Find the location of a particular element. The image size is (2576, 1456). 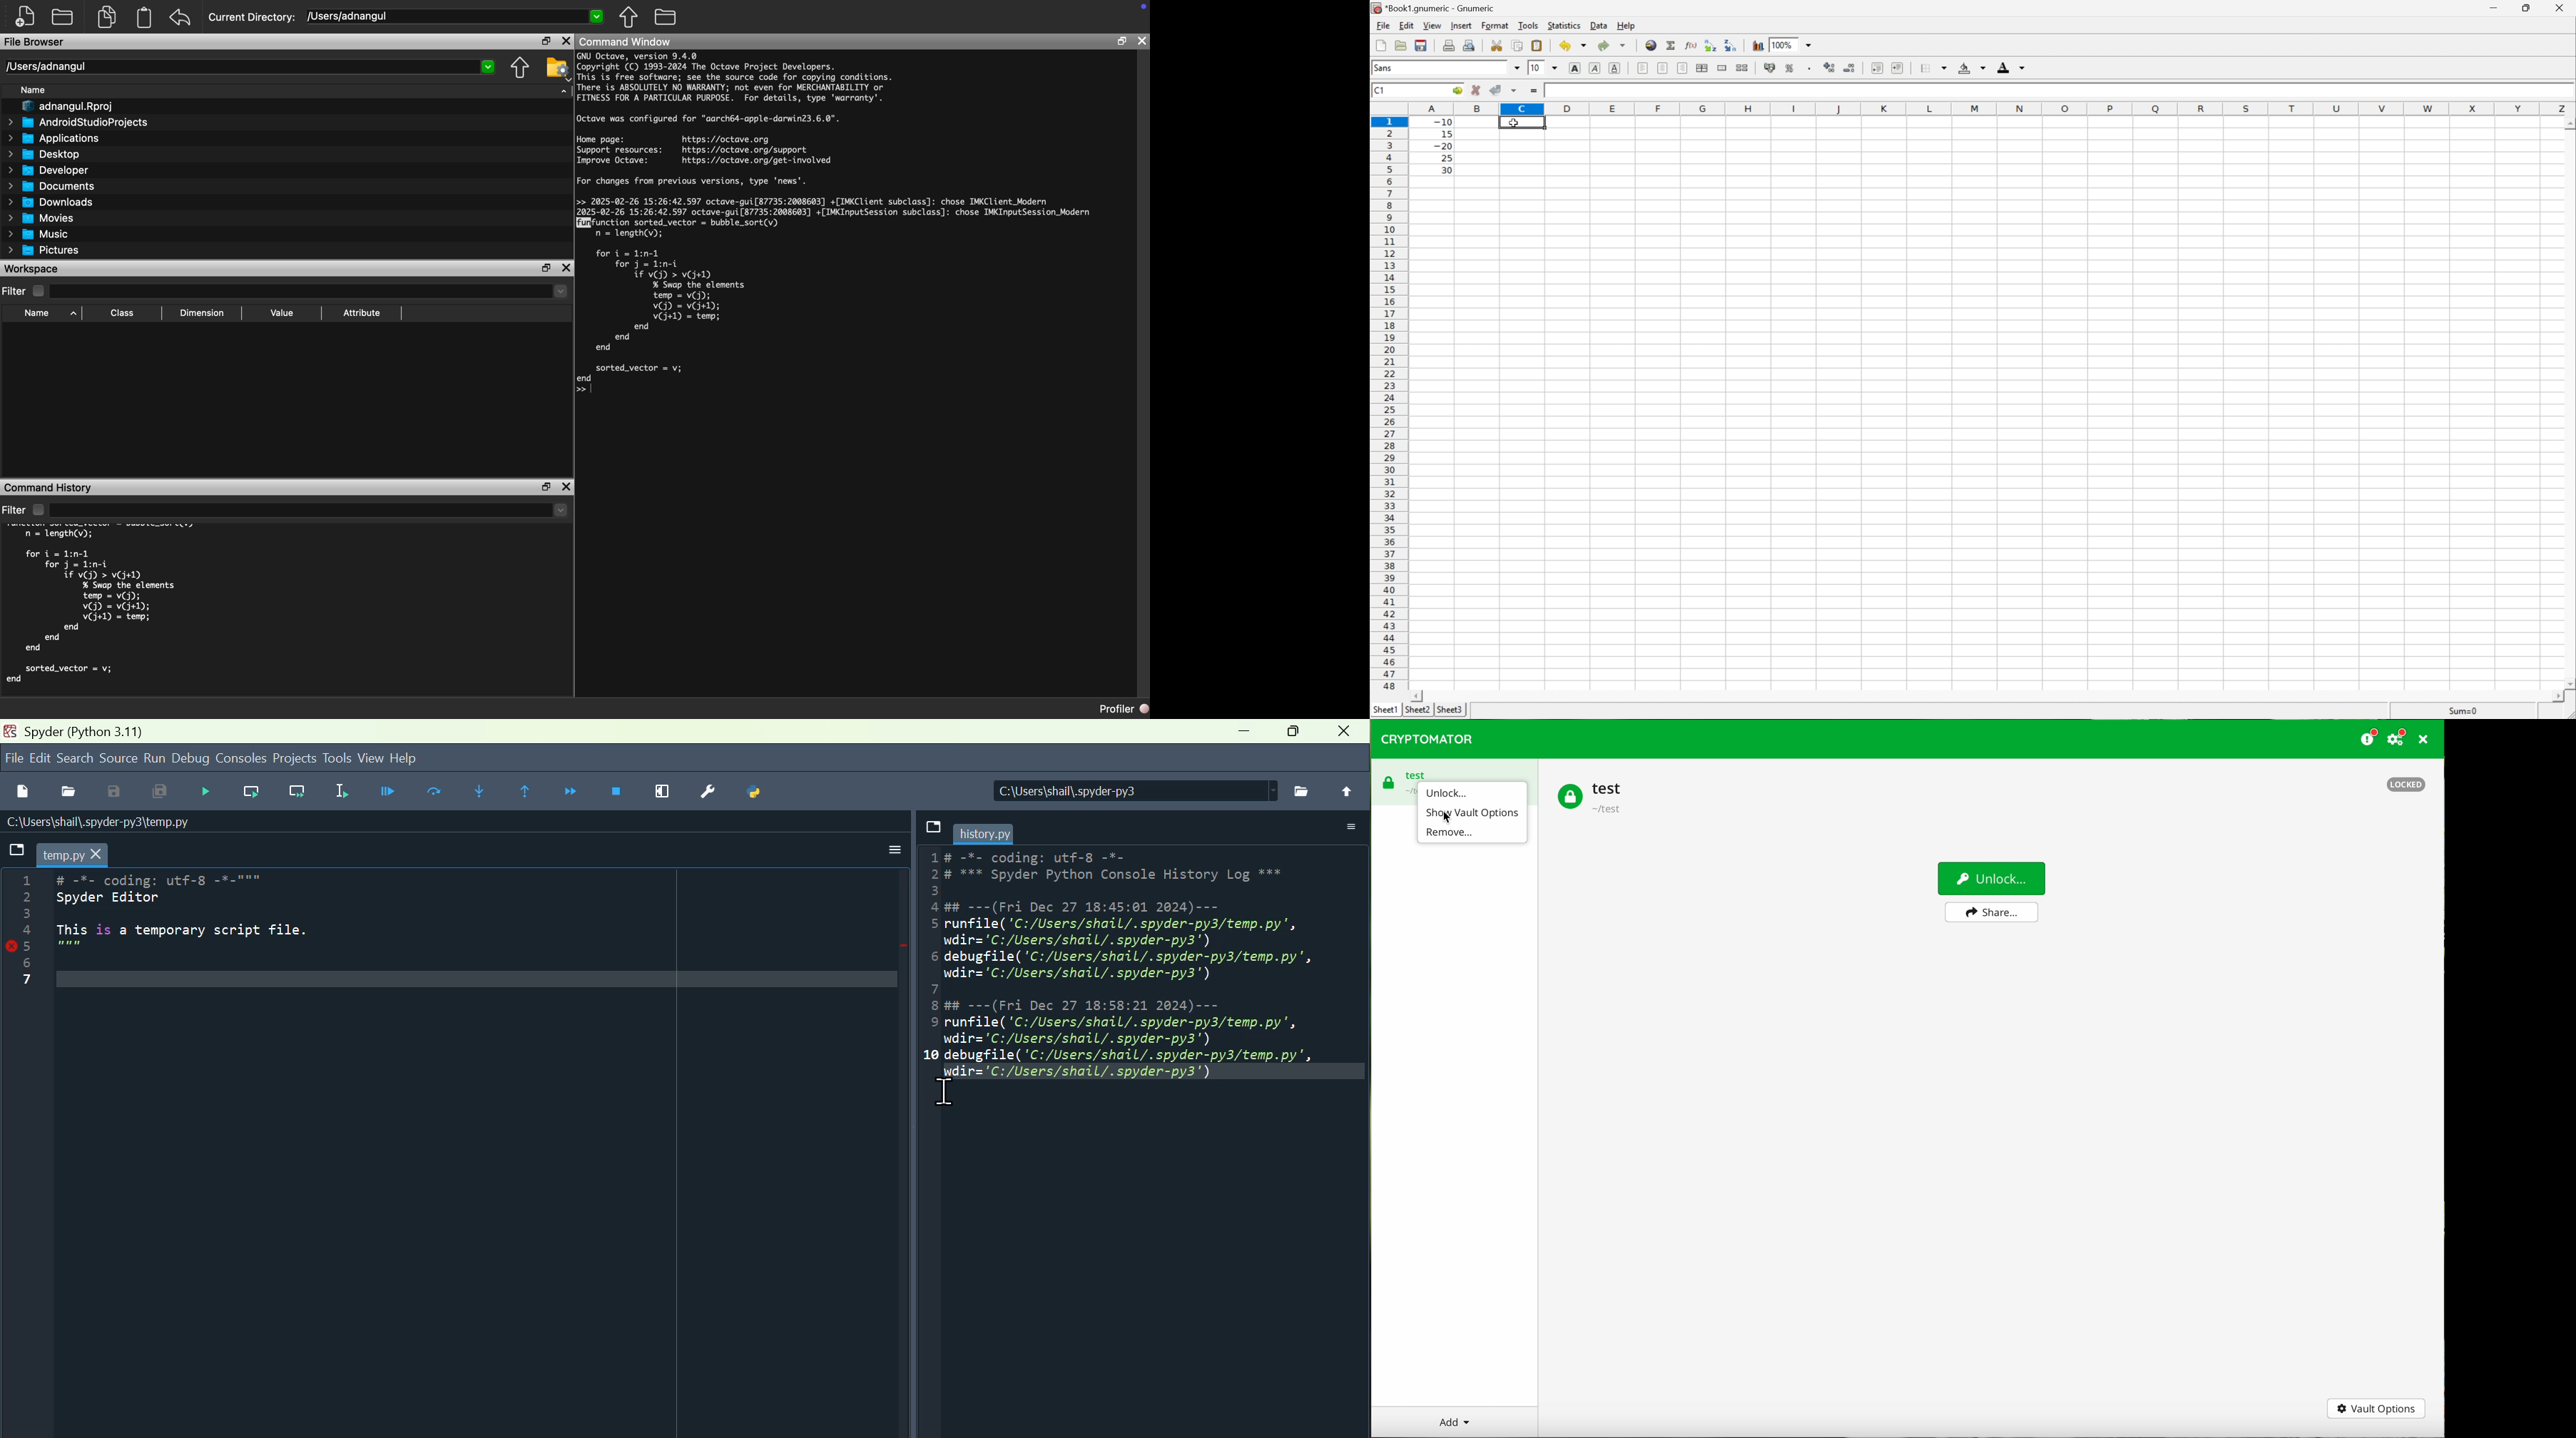

-10 is located at coordinates (1443, 121).